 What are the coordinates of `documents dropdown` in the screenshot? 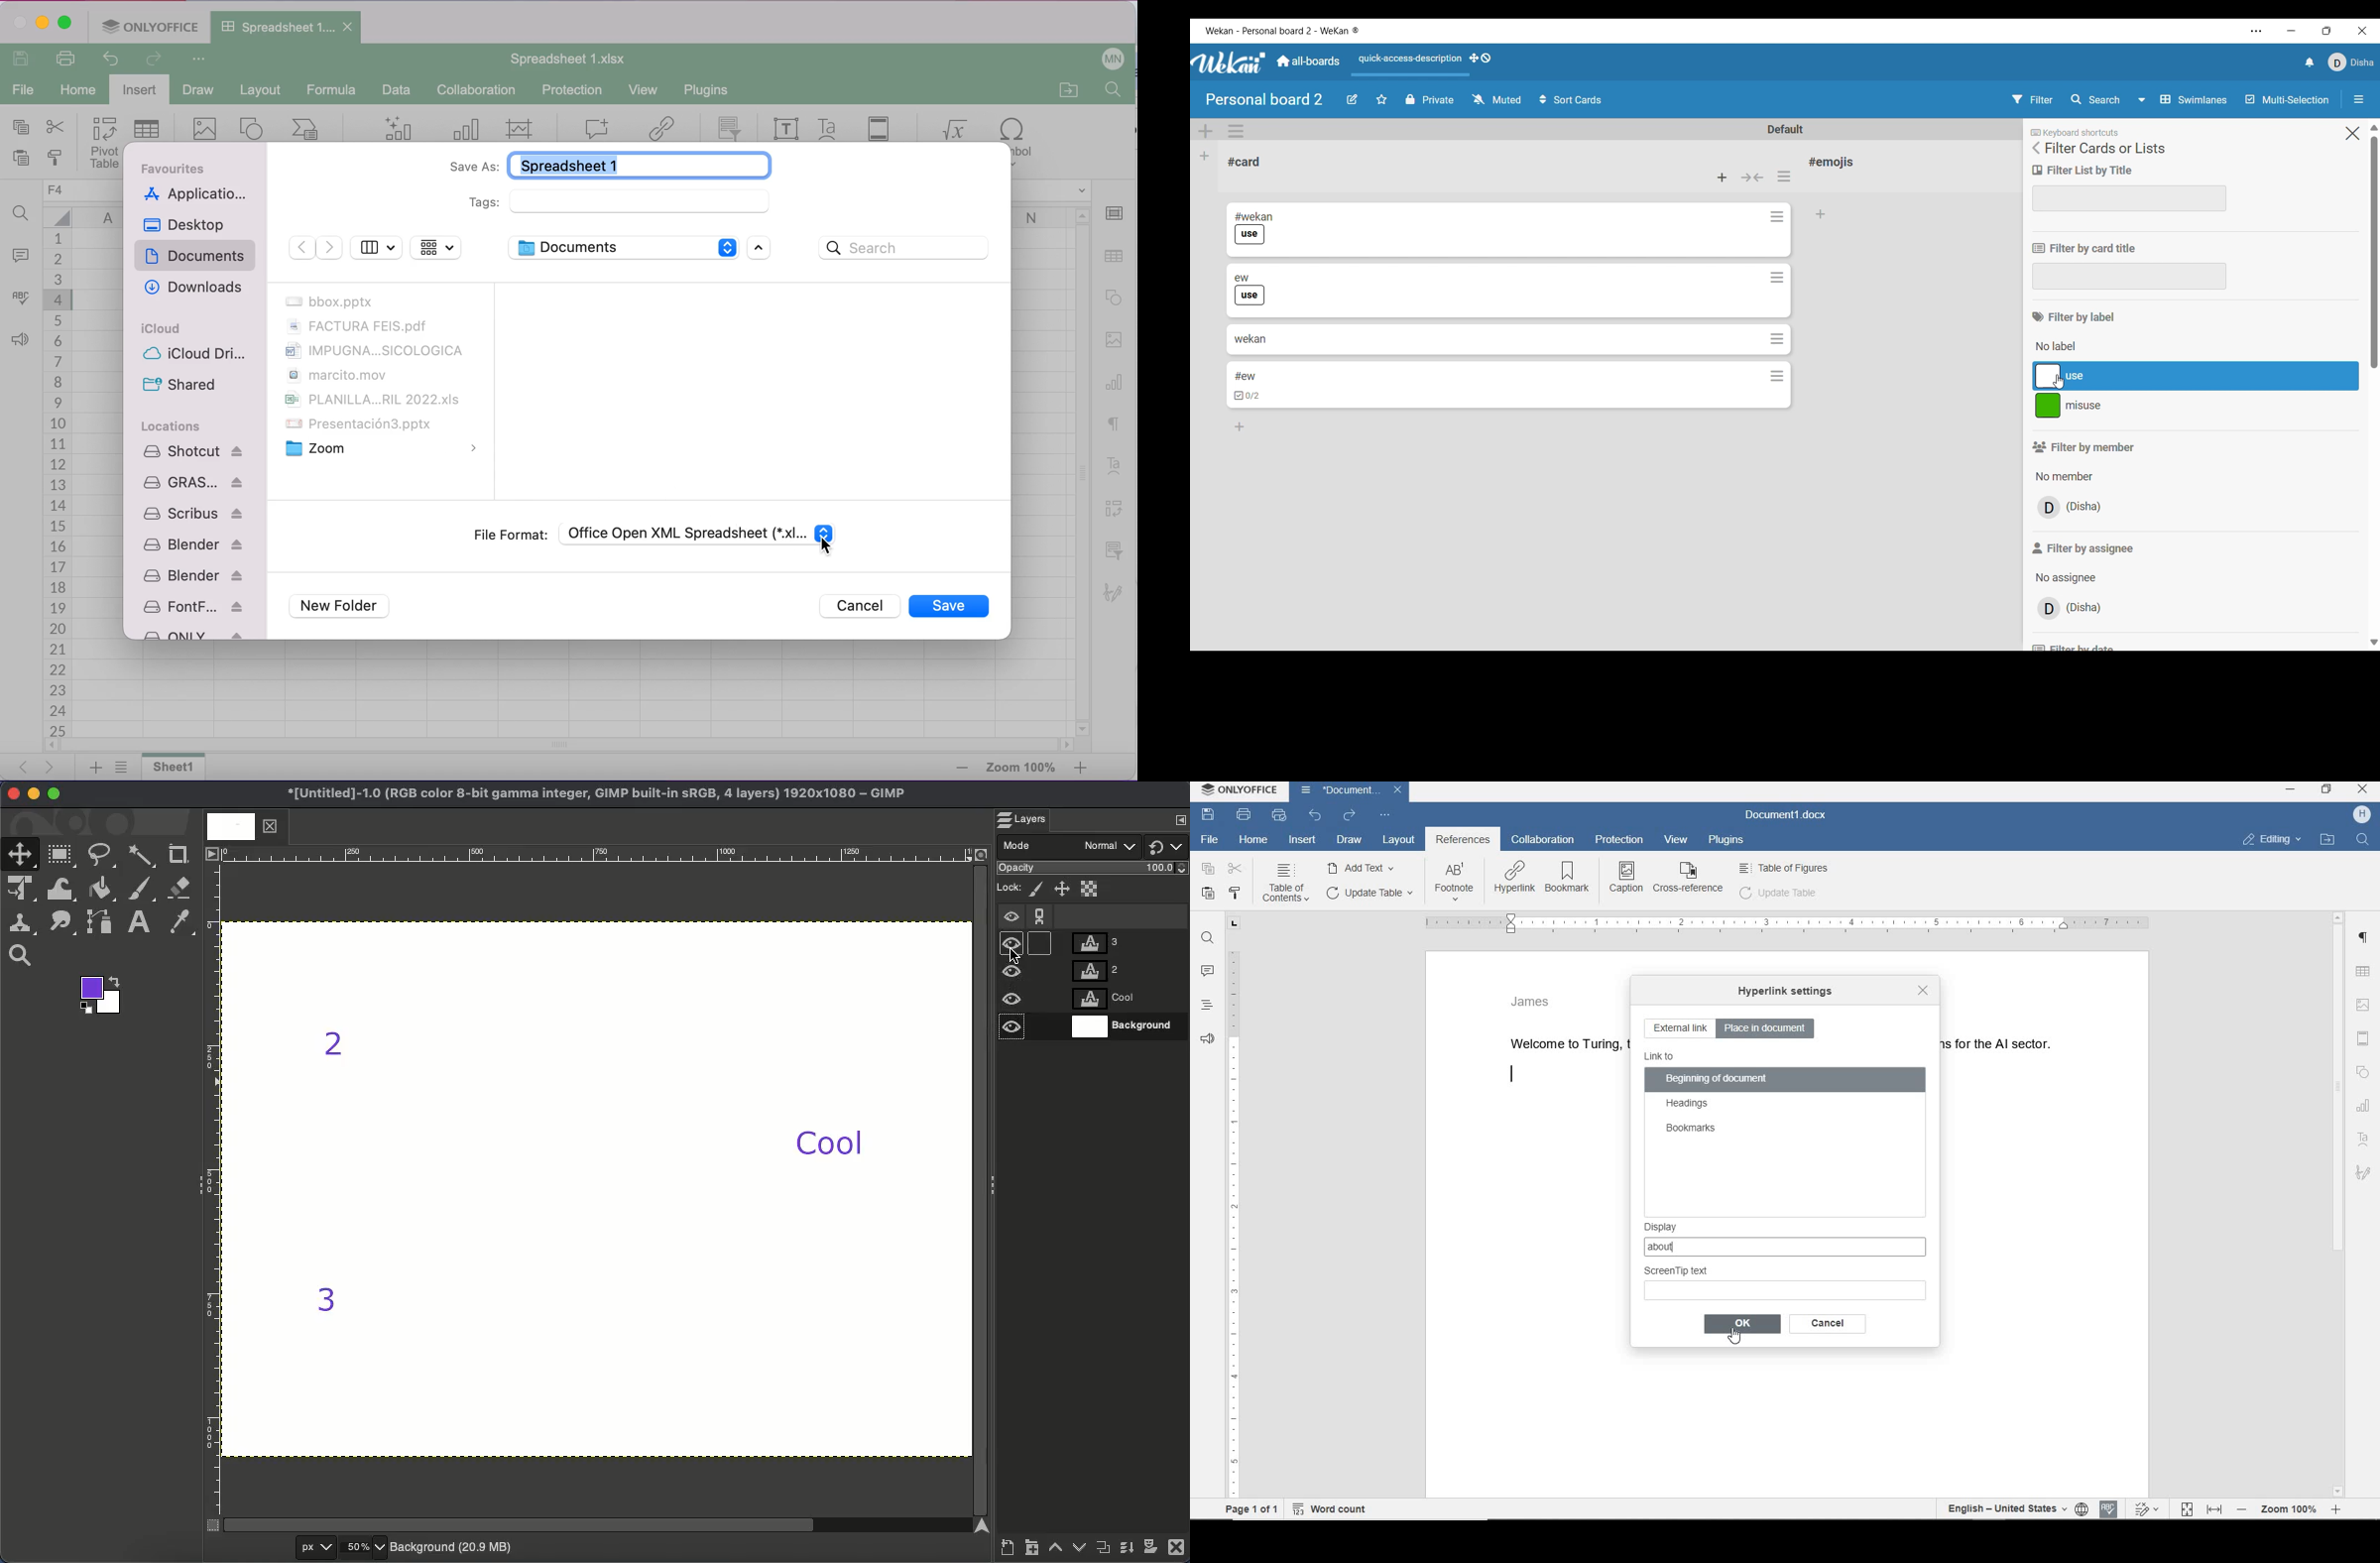 It's located at (621, 247).